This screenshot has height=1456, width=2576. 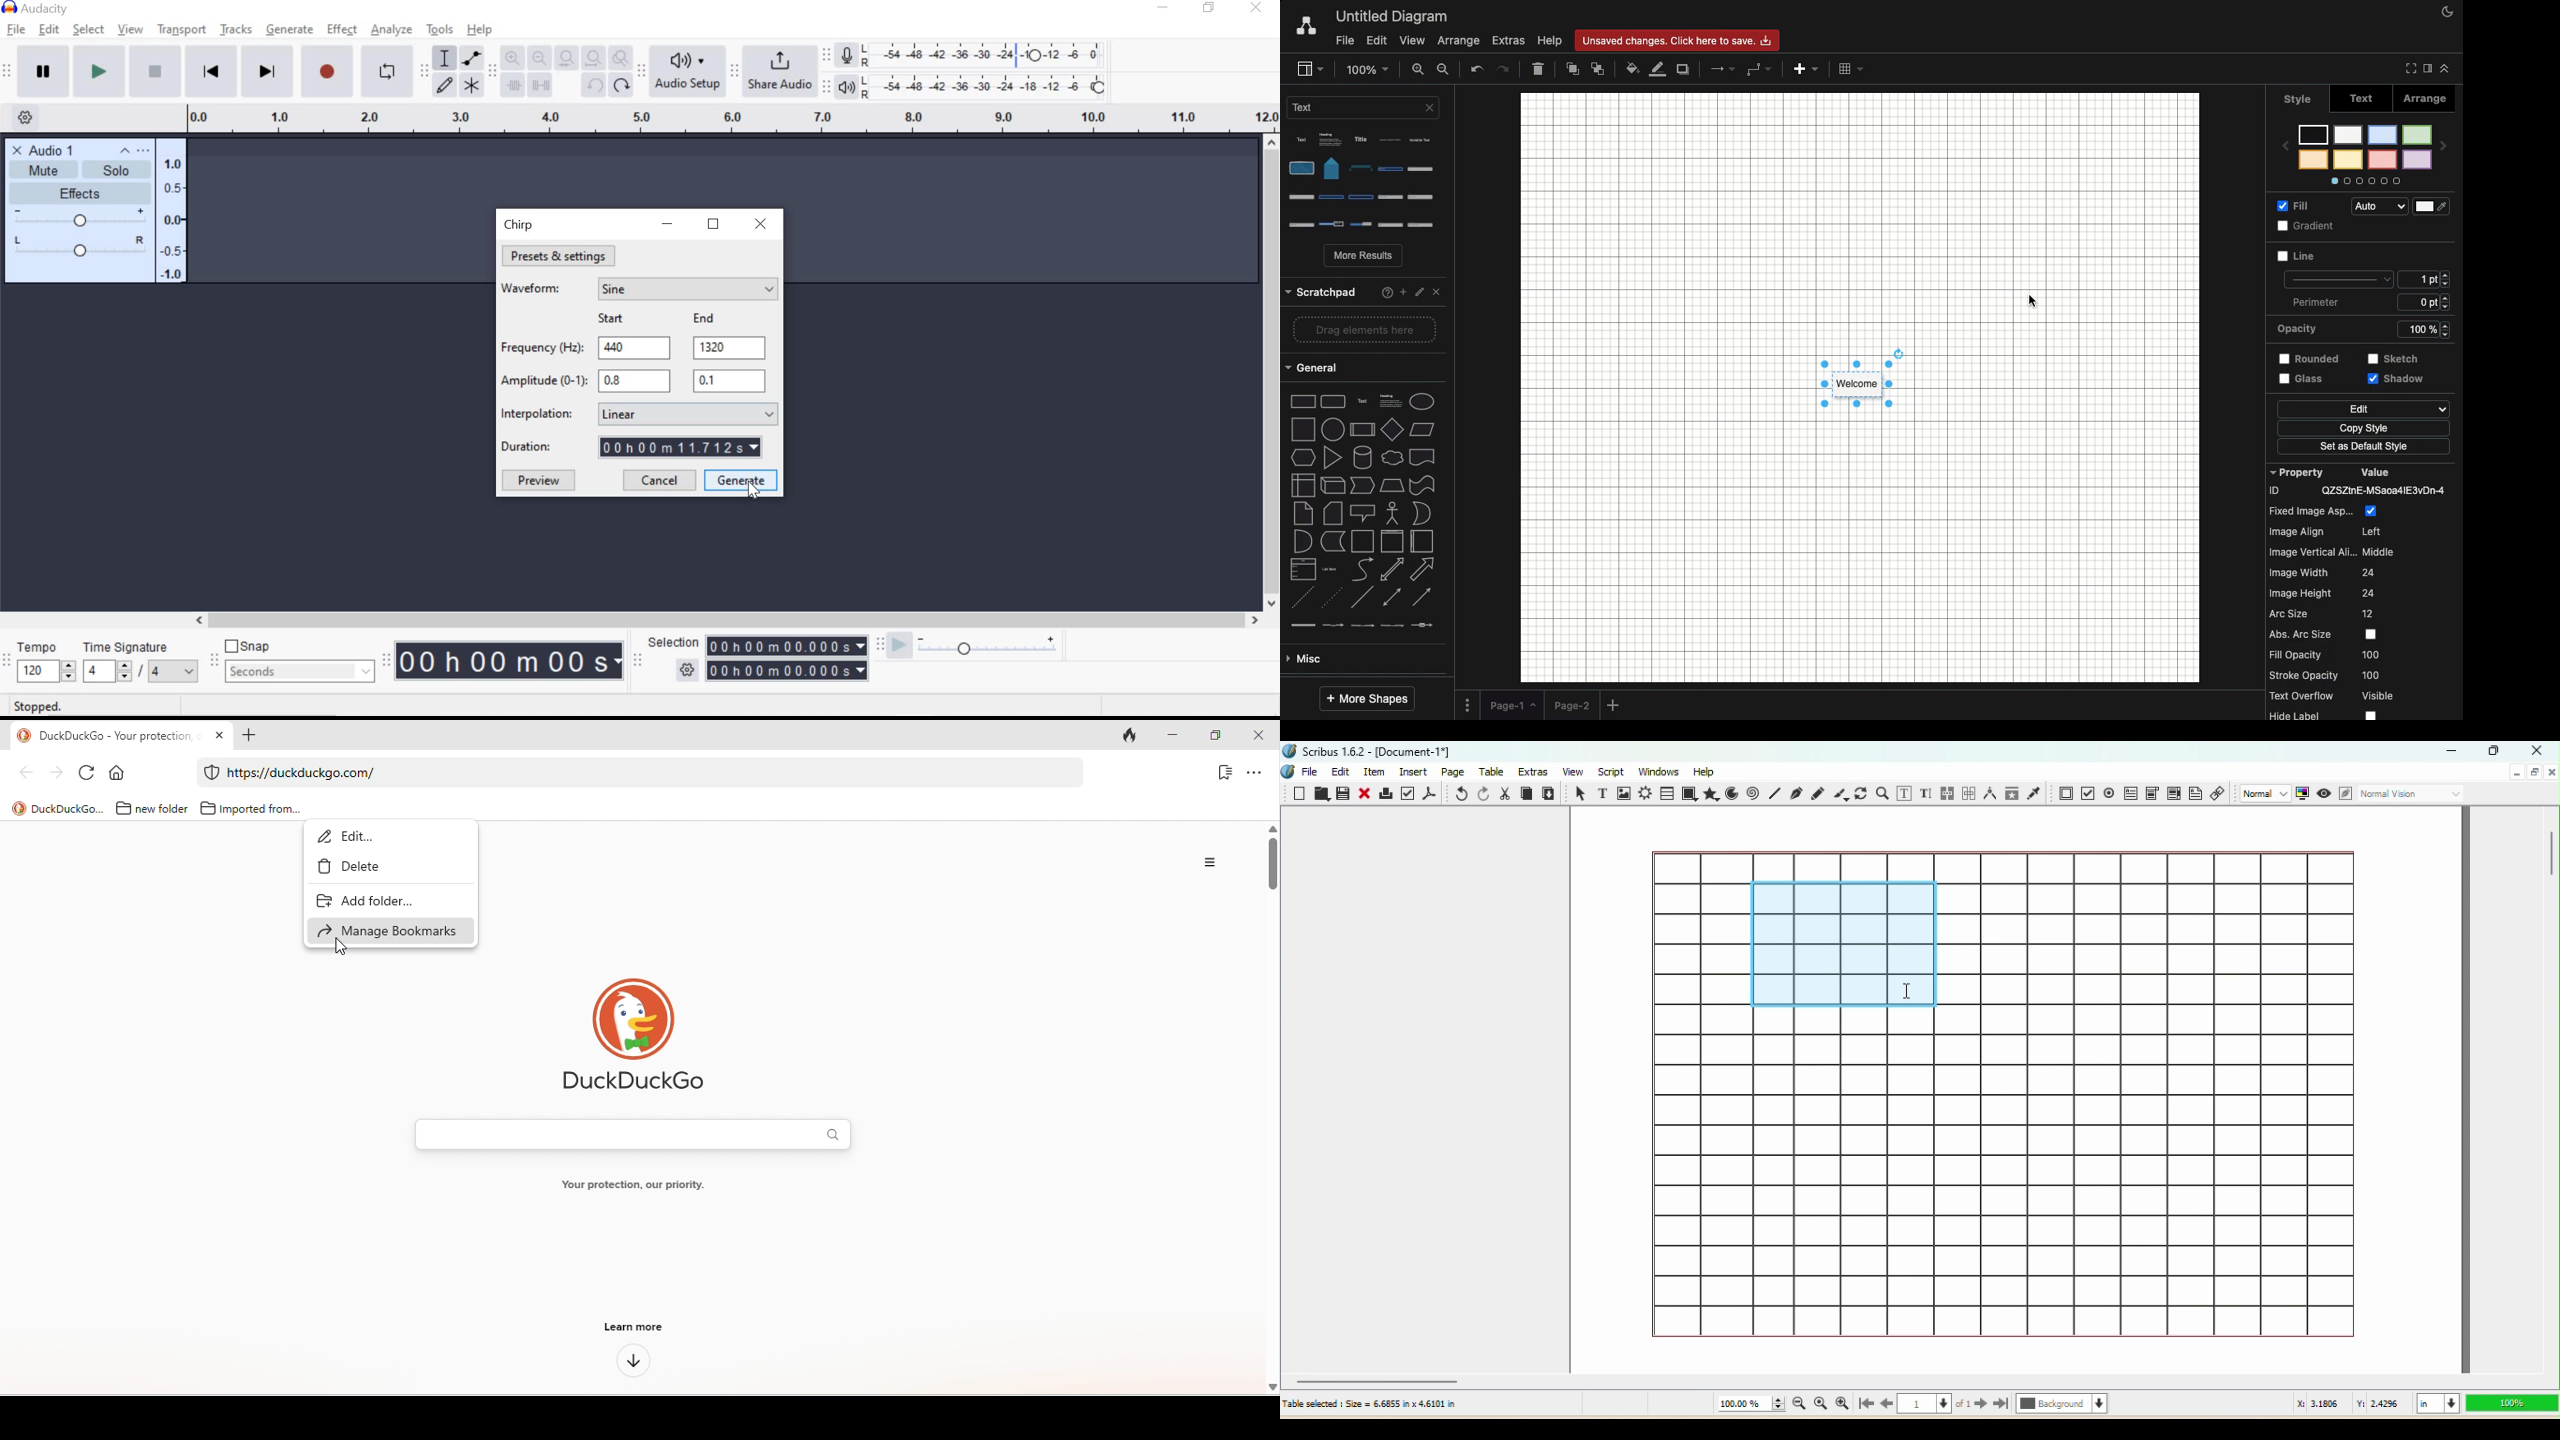 What do you see at coordinates (2263, 793) in the screenshot?
I see `Select the image preview quality` at bounding box center [2263, 793].